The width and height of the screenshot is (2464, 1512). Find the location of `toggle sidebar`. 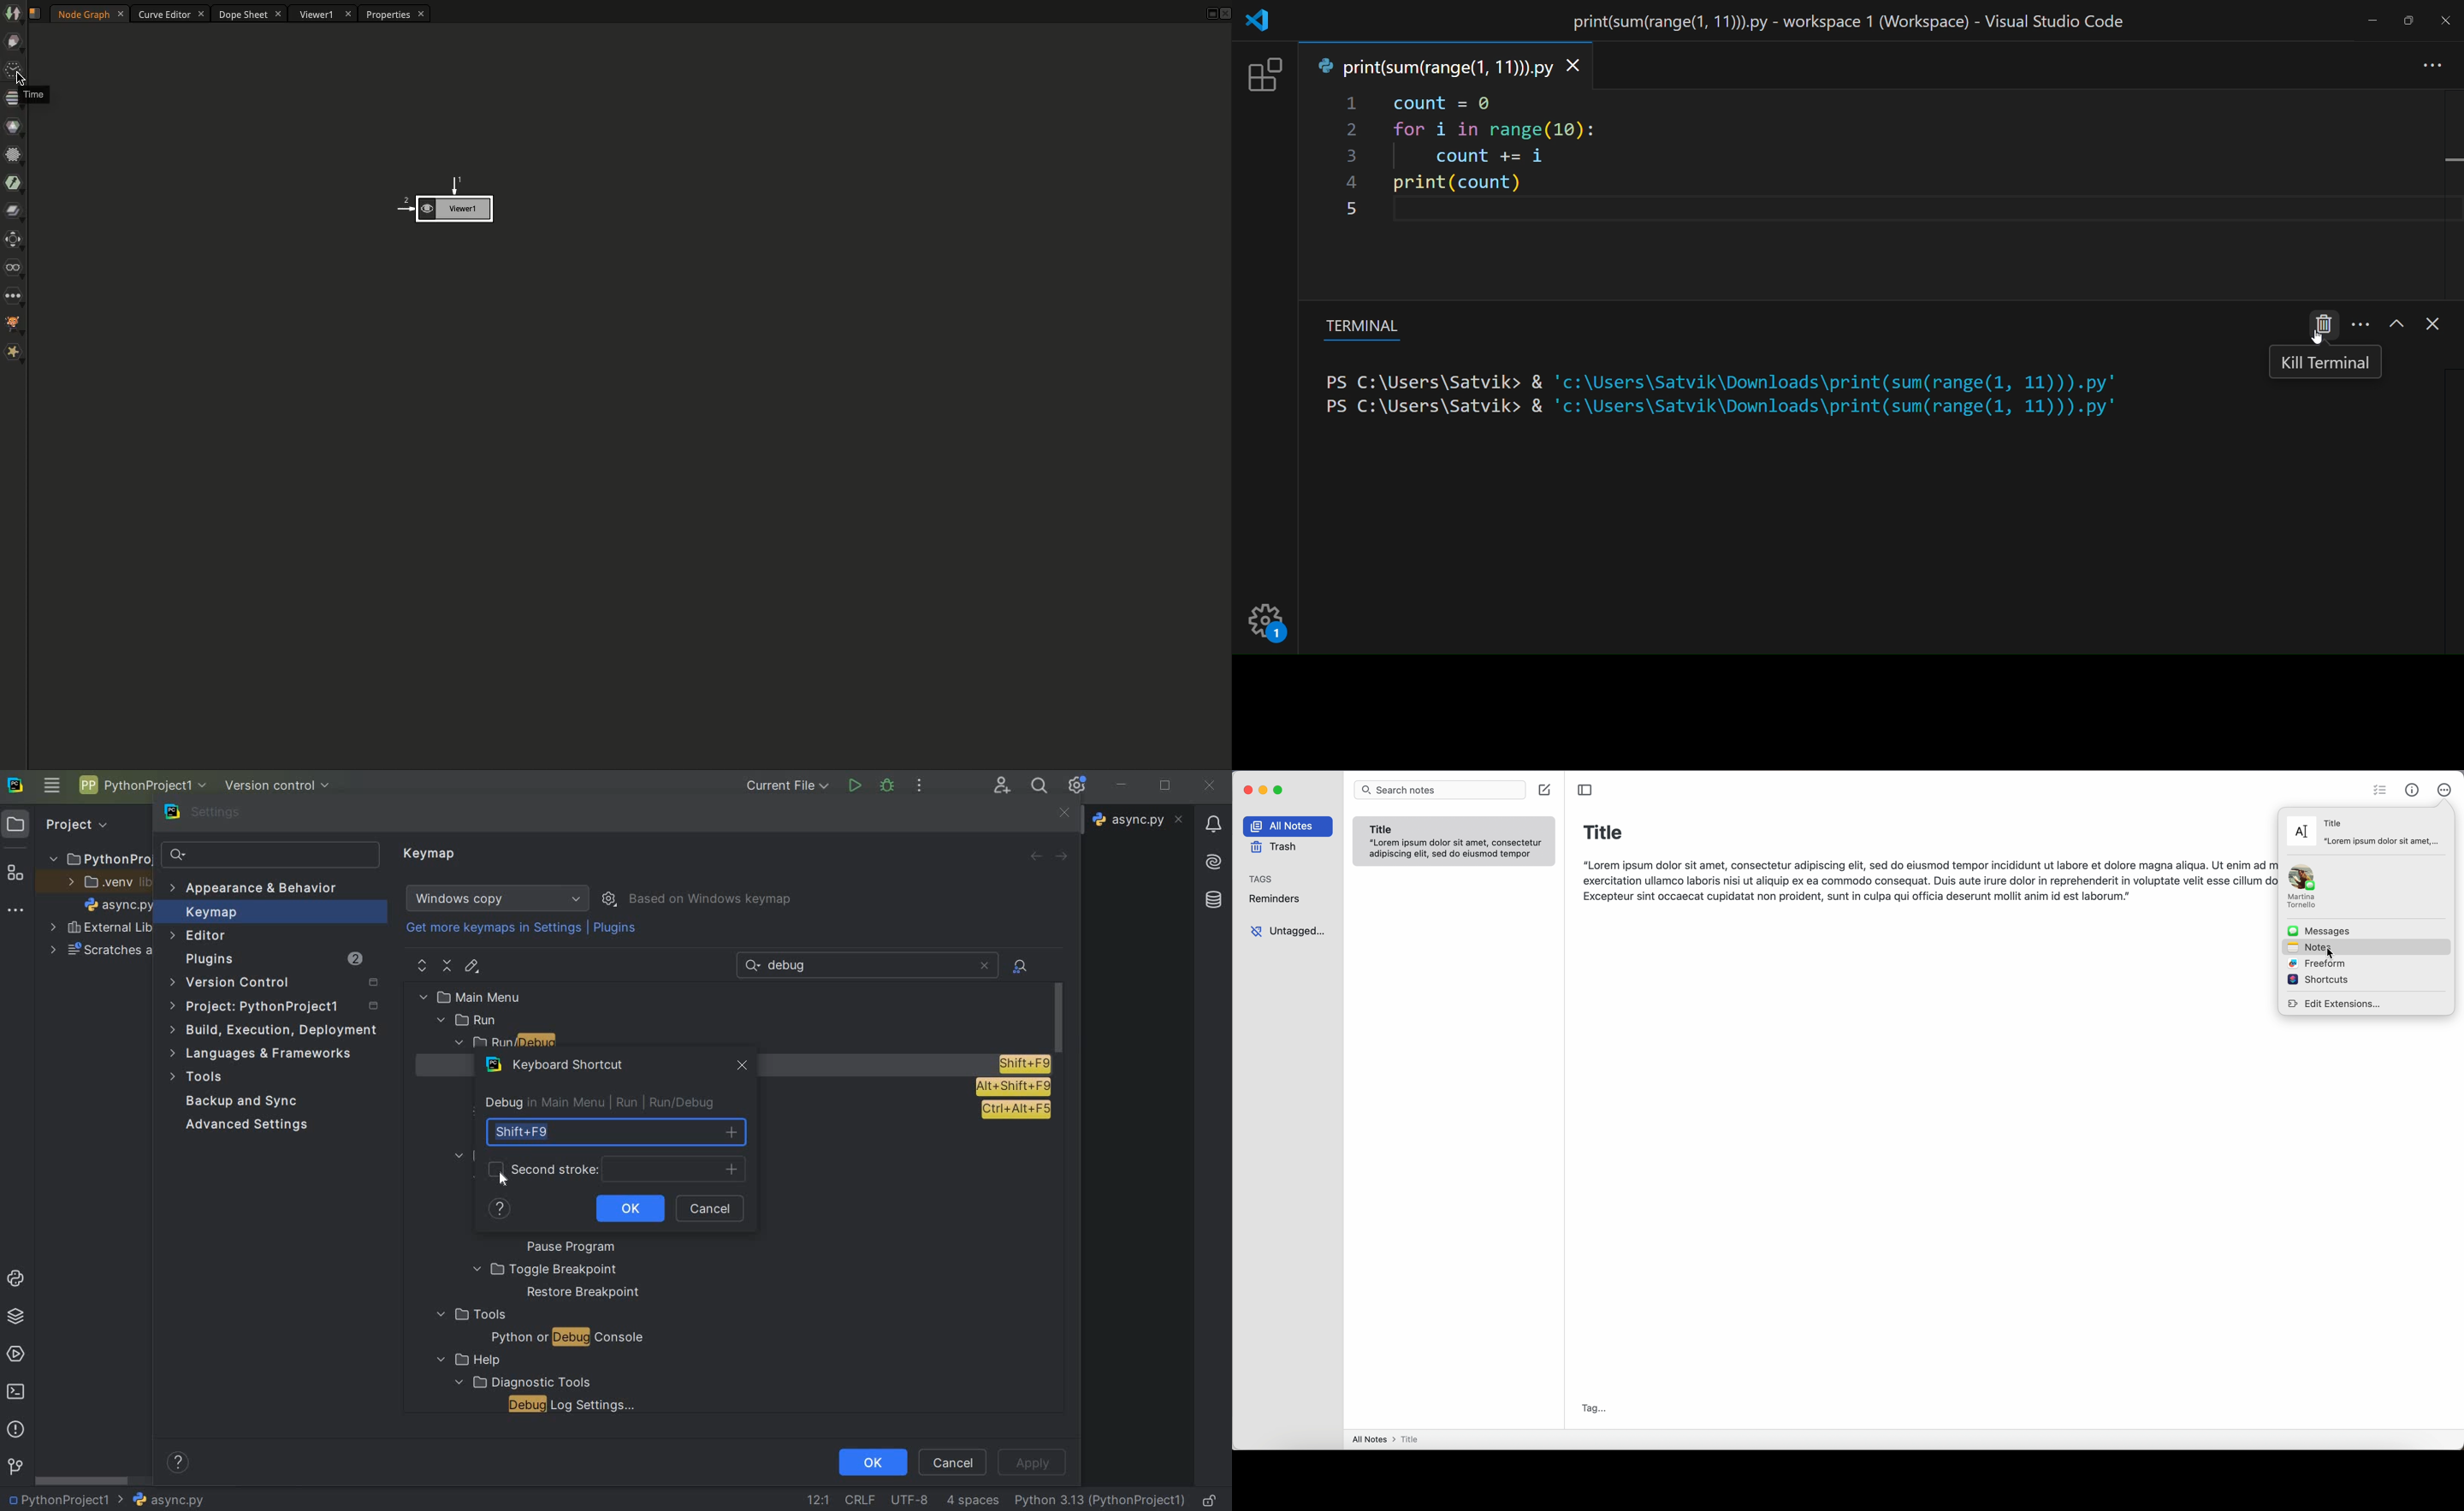

toggle sidebar is located at coordinates (1585, 790).